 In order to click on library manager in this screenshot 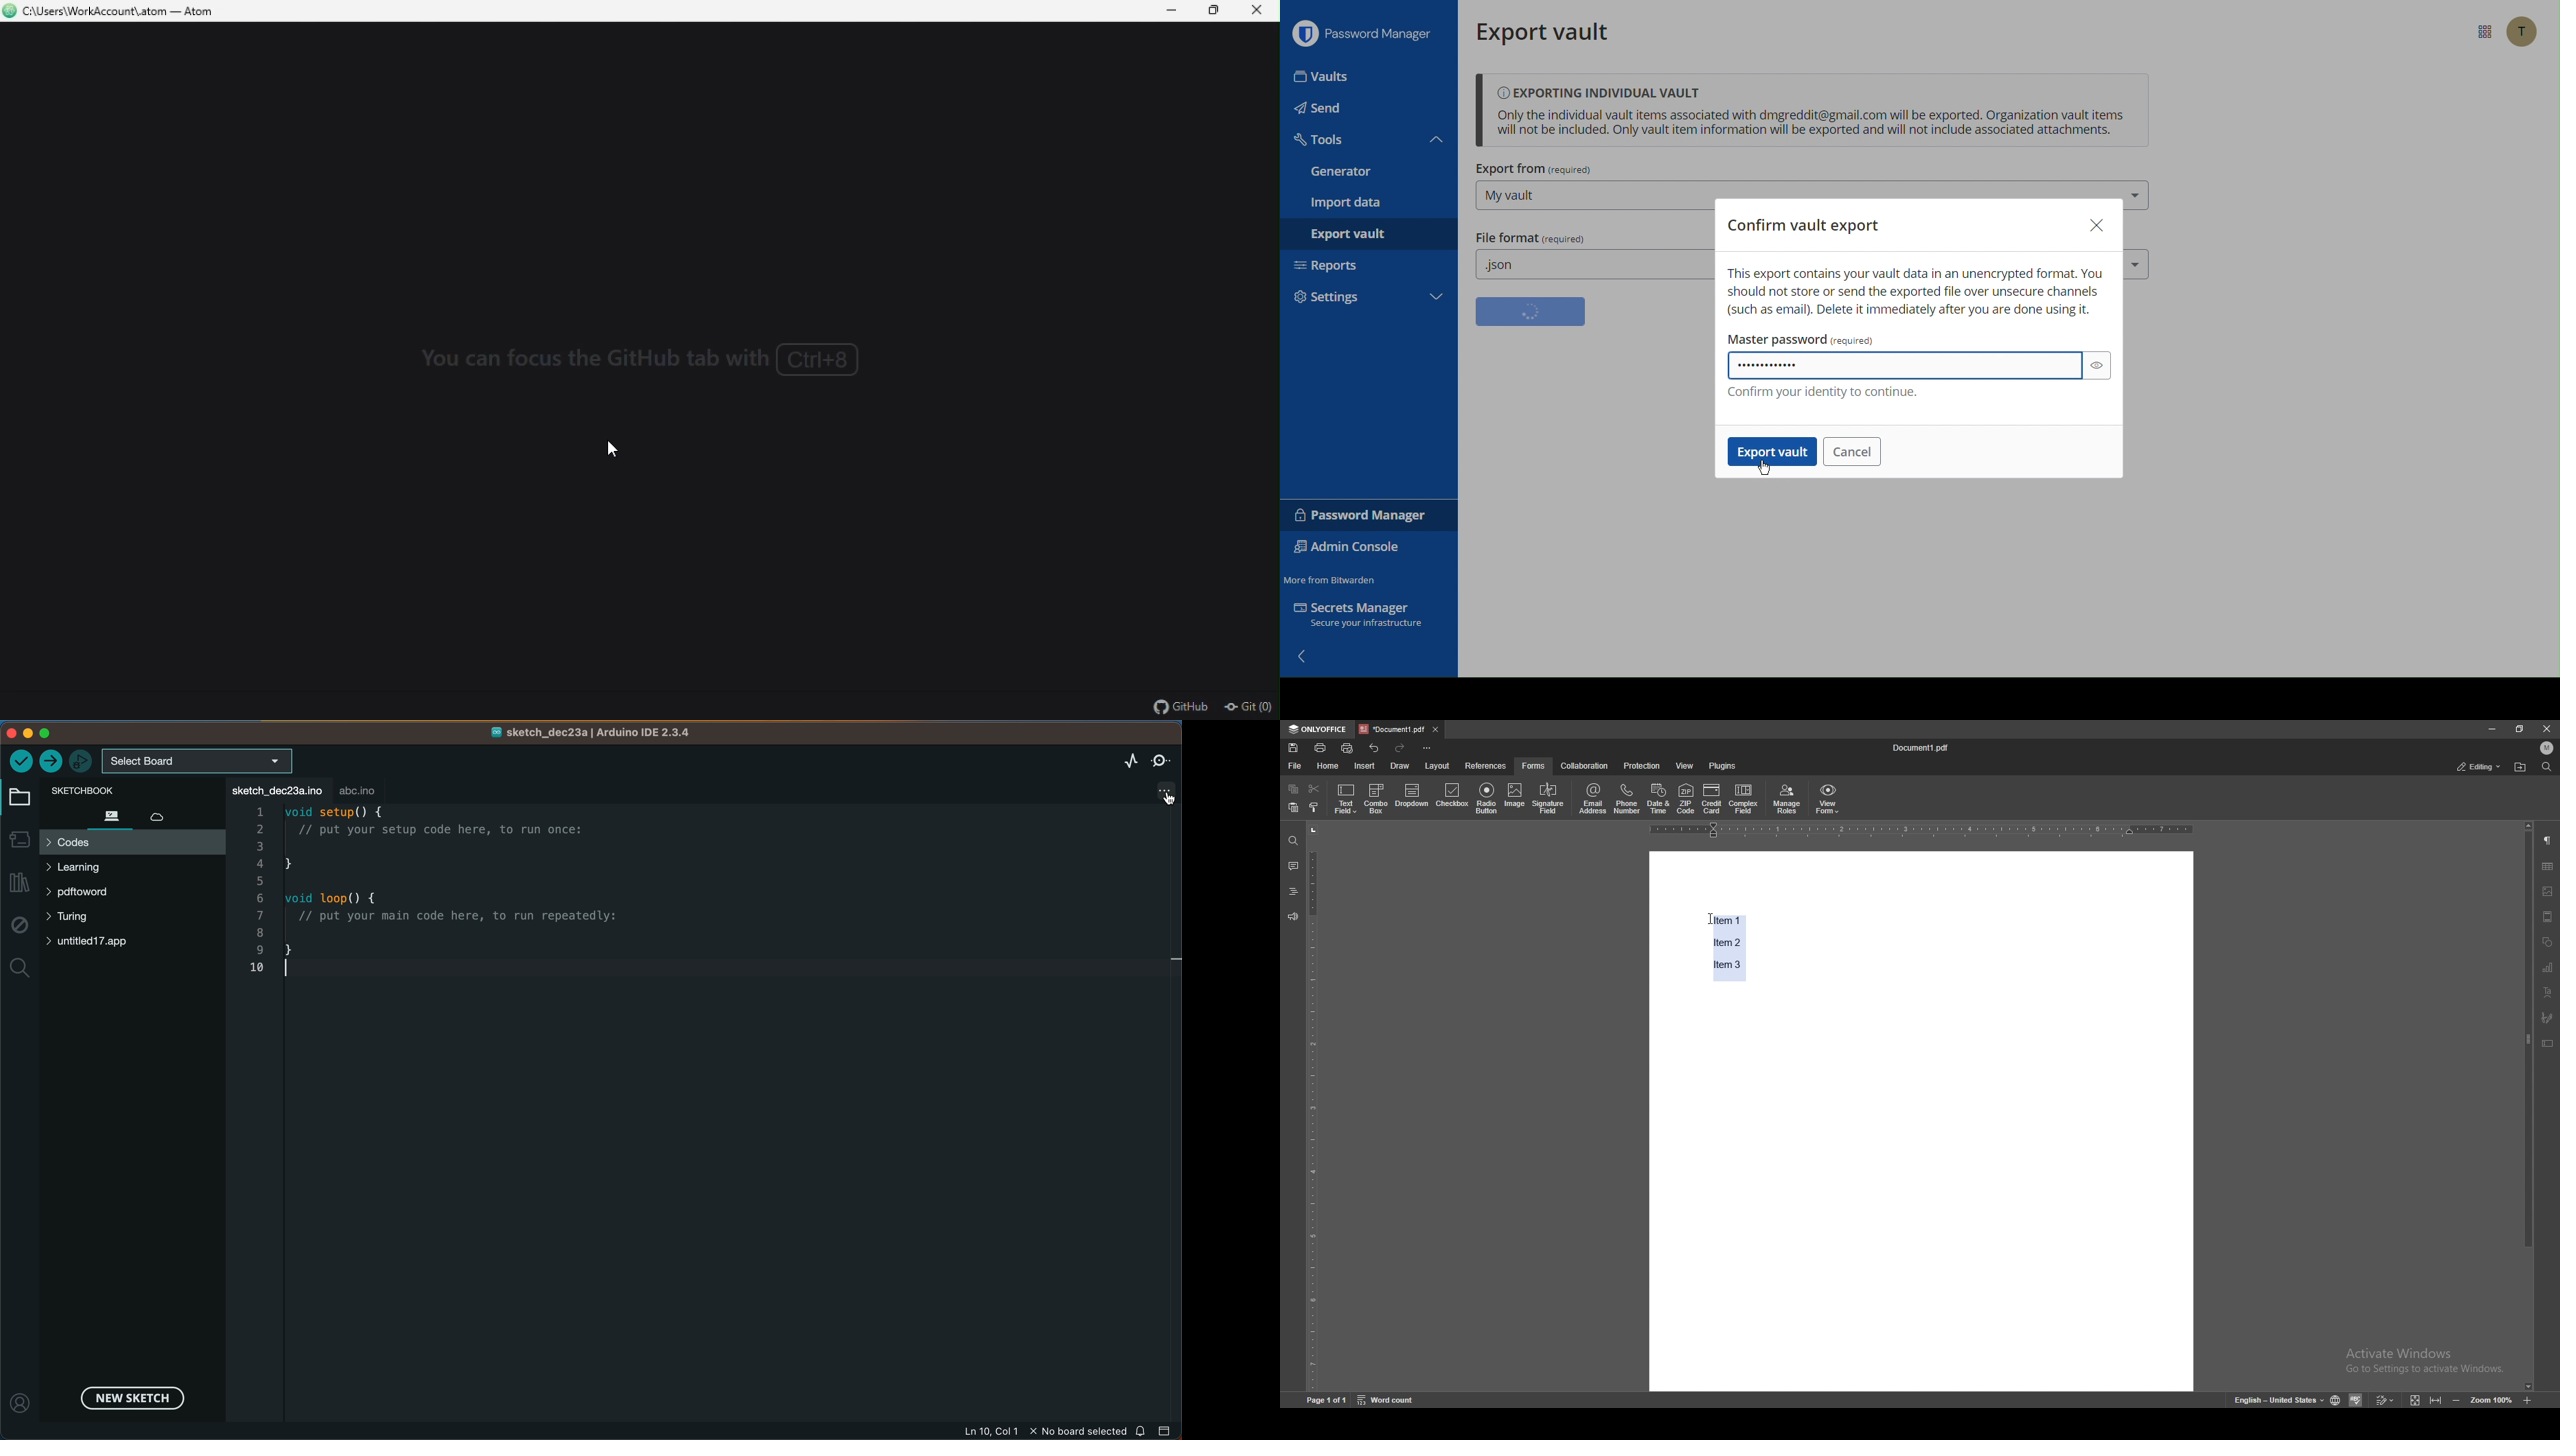, I will do `click(18, 878)`.